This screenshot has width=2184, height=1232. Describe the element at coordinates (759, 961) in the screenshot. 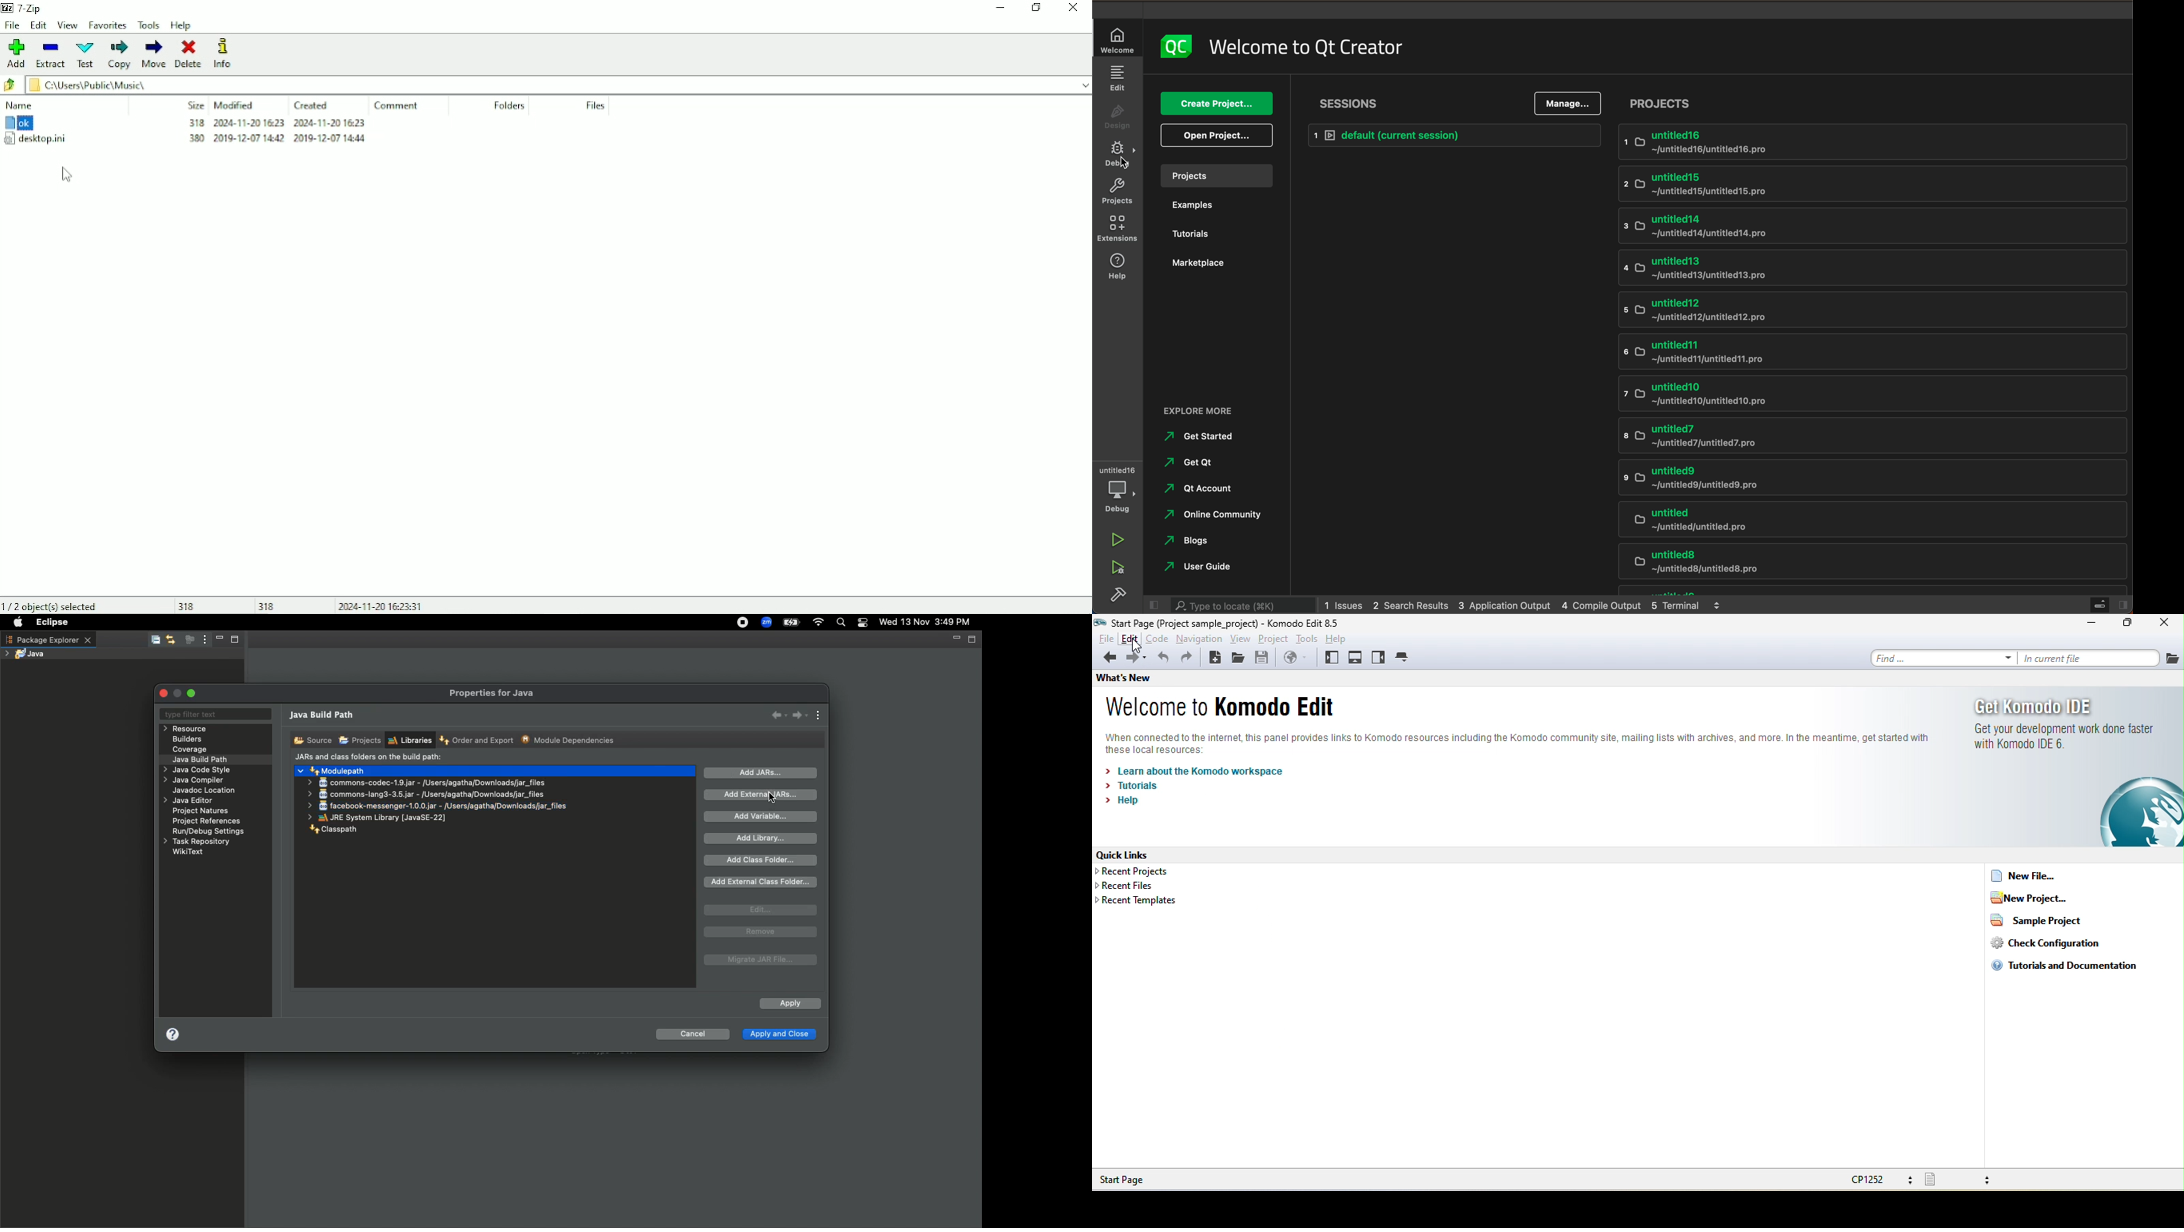

I see `Migrate JAR file` at that location.